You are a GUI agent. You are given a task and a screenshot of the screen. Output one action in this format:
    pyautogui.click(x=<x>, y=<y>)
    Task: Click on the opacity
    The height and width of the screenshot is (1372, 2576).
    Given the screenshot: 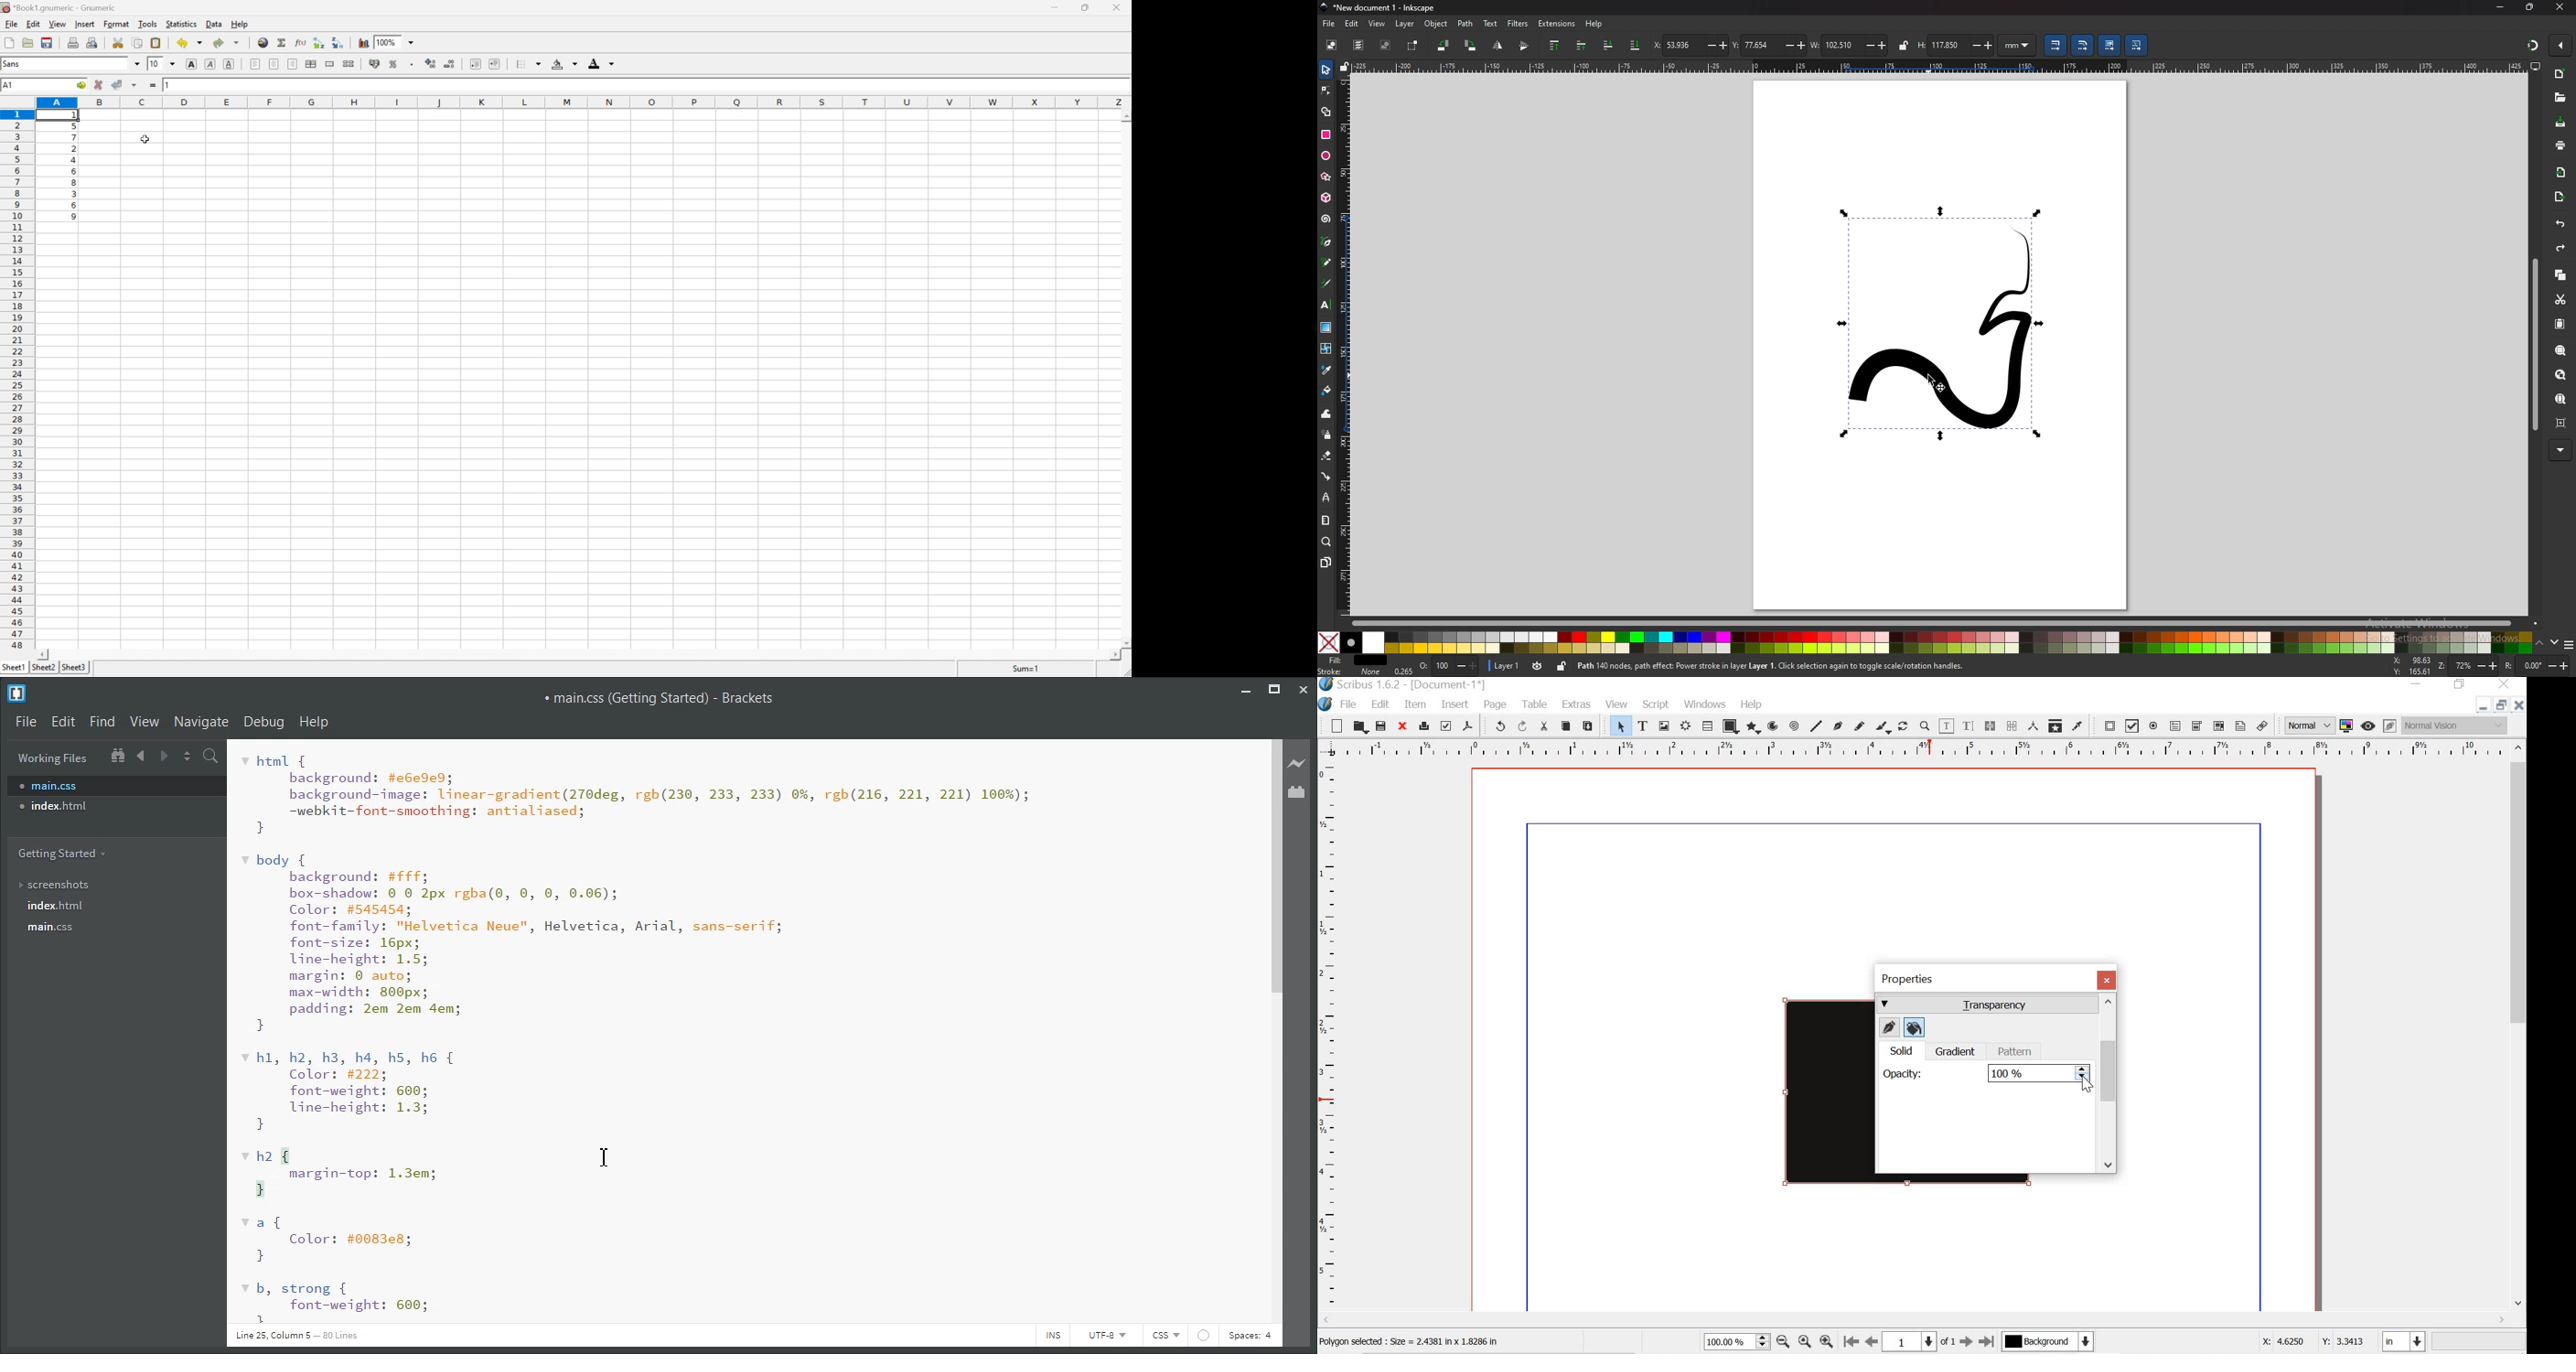 What is the action you would take?
    pyautogui.click(x=1902, y=1075)
    